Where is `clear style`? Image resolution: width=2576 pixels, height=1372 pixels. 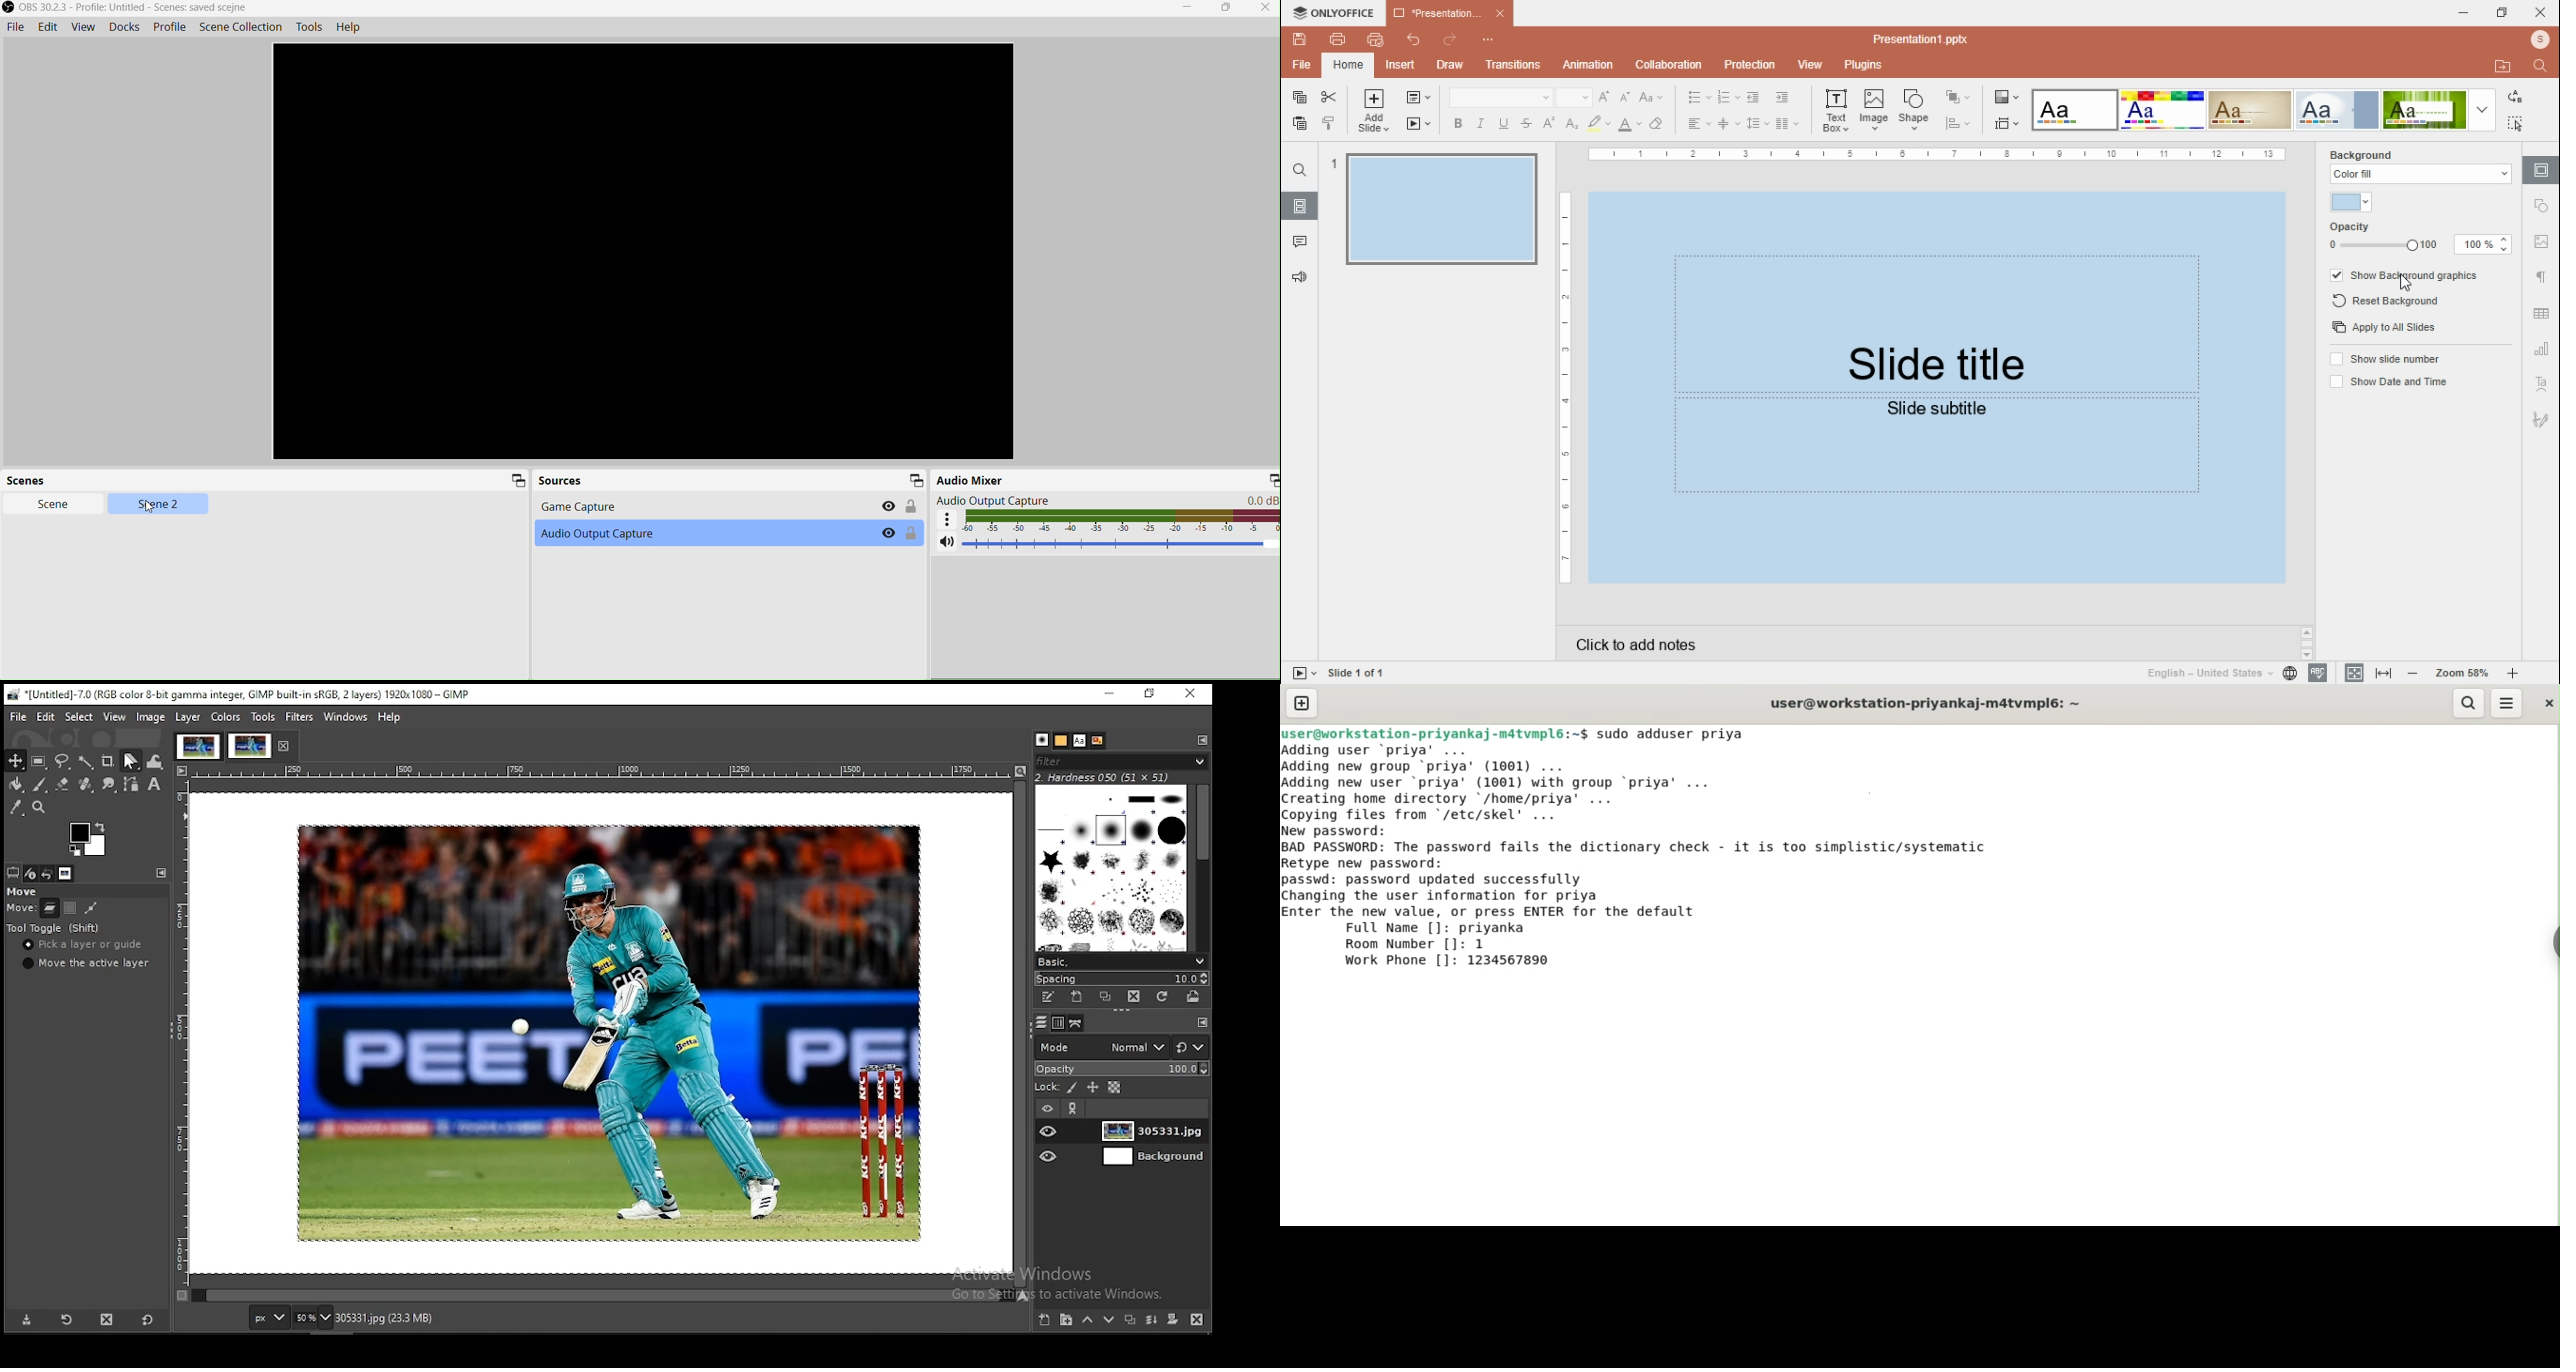
clear style is located at coordinates (1656, 124).